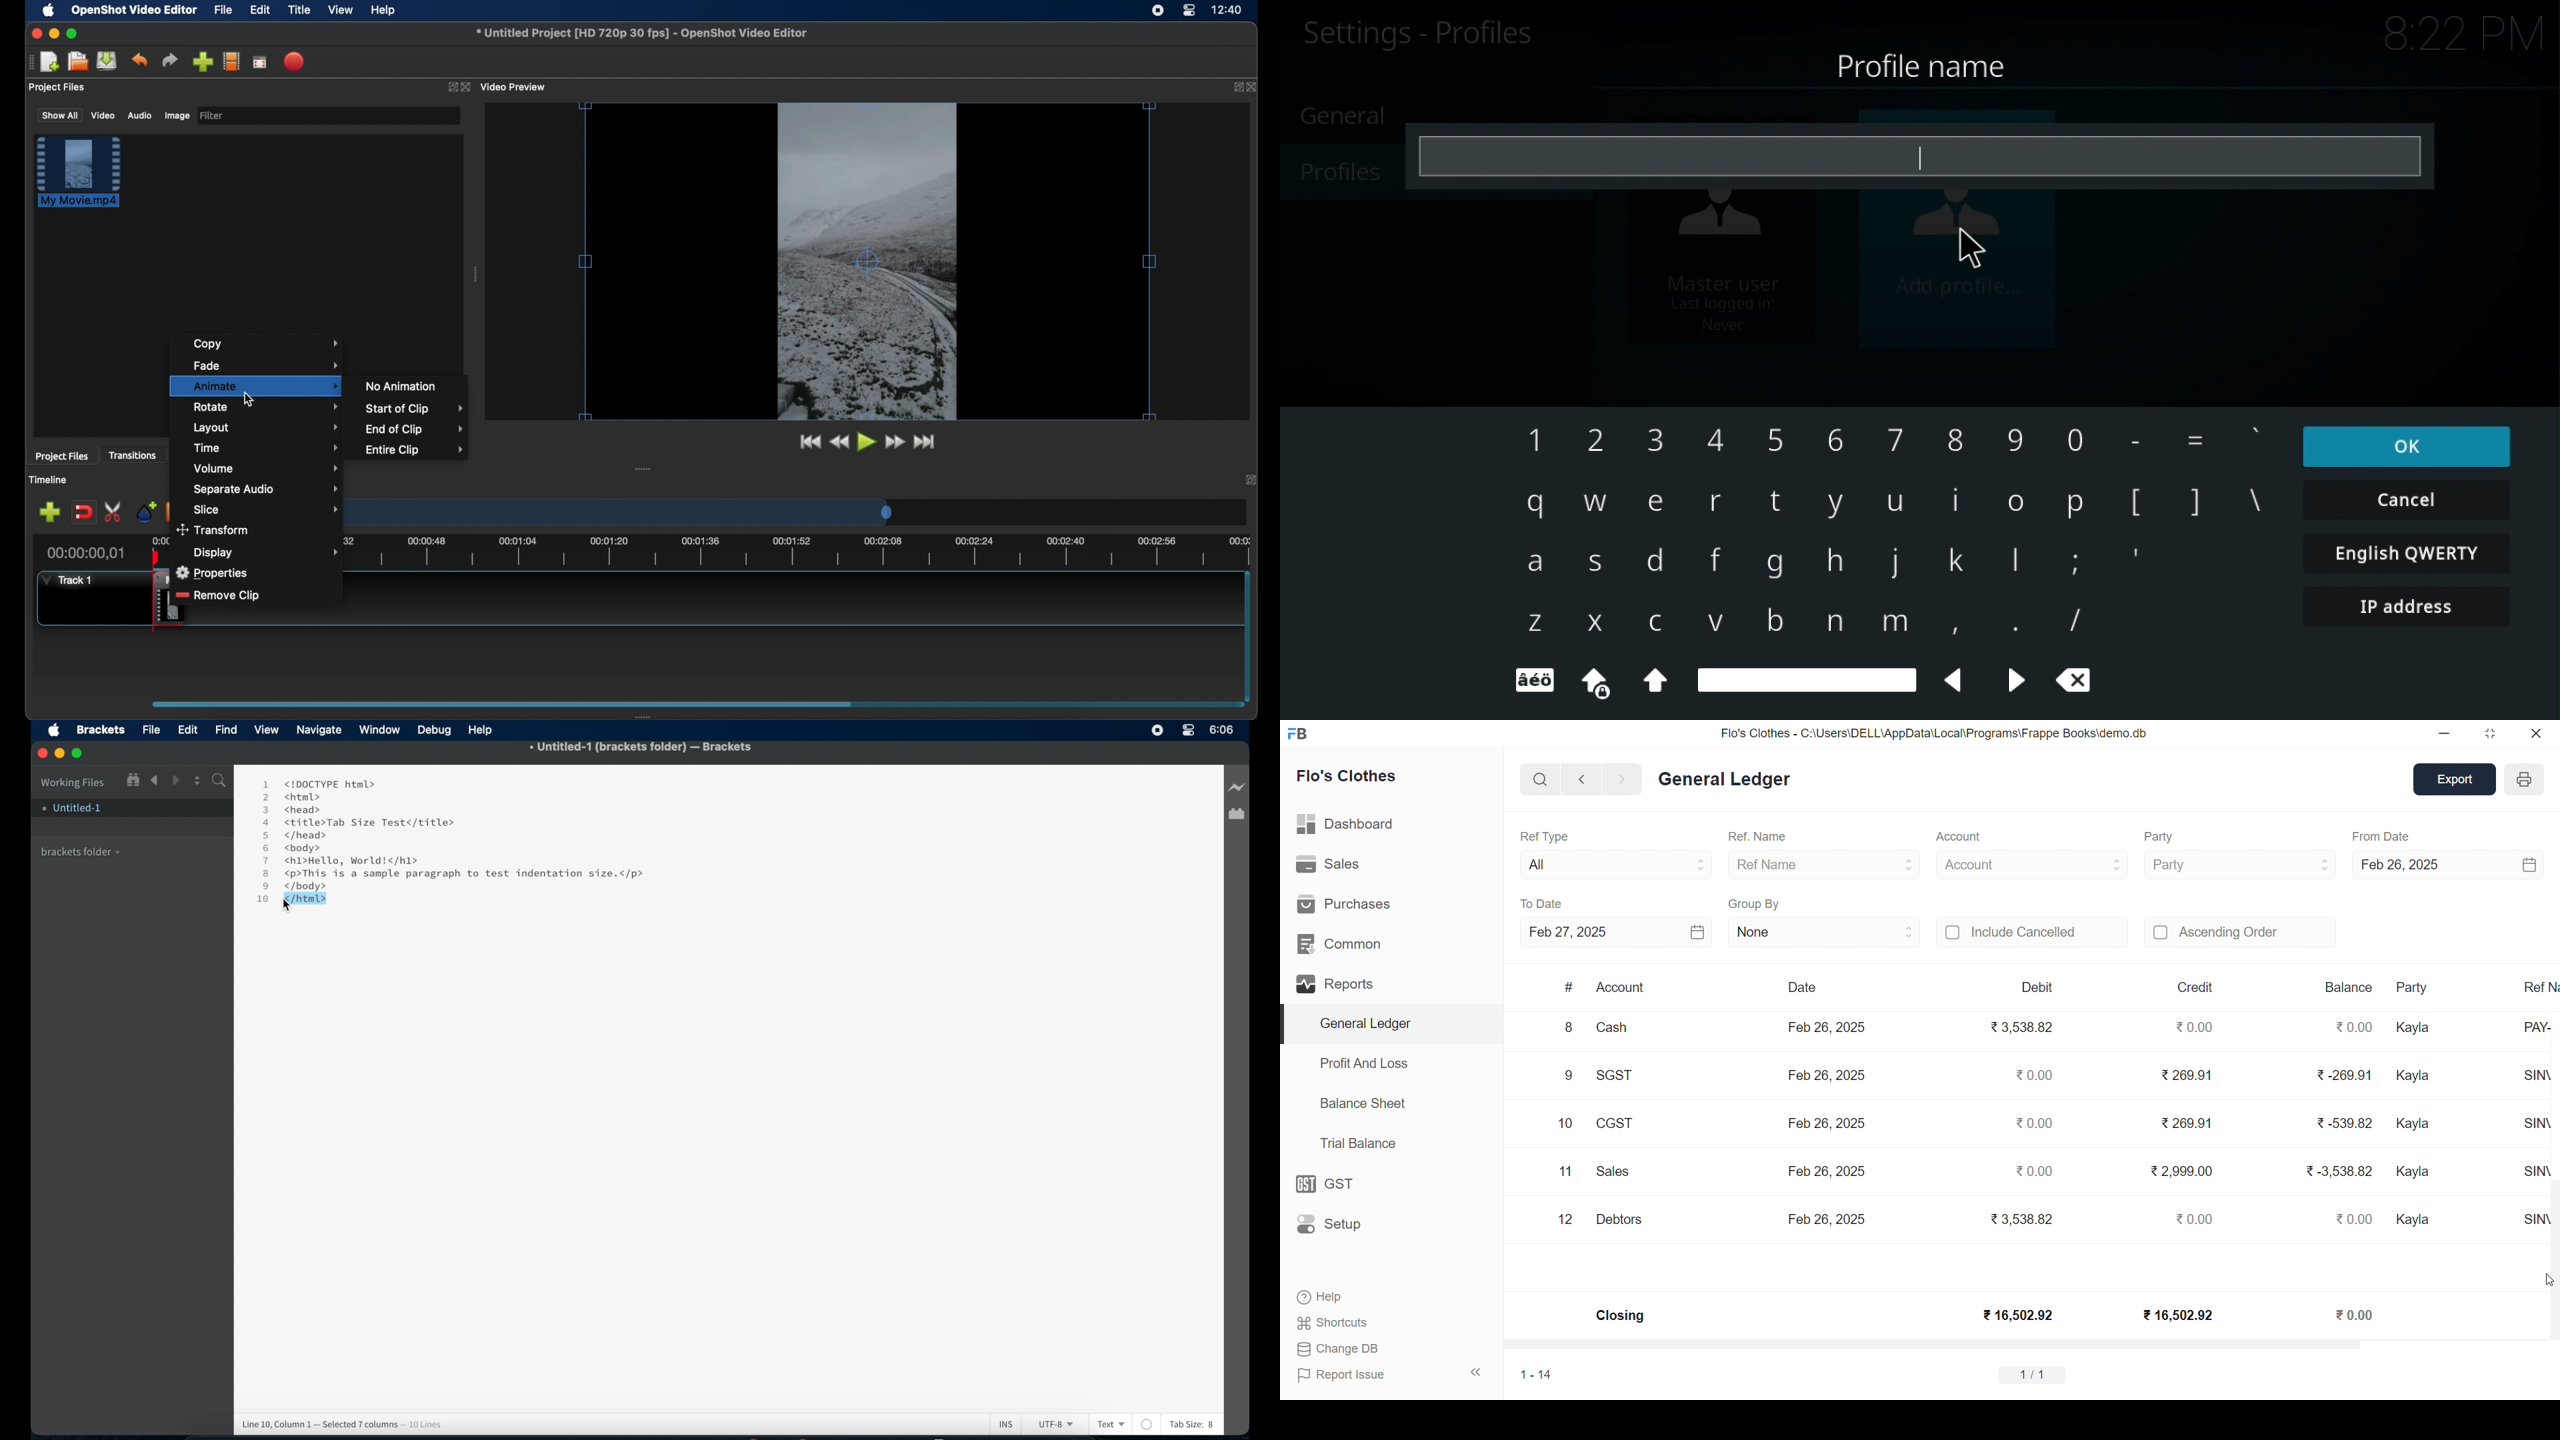  Describe the element at coordinates (2075, 678) in the screenshot. I see `close` at that location.